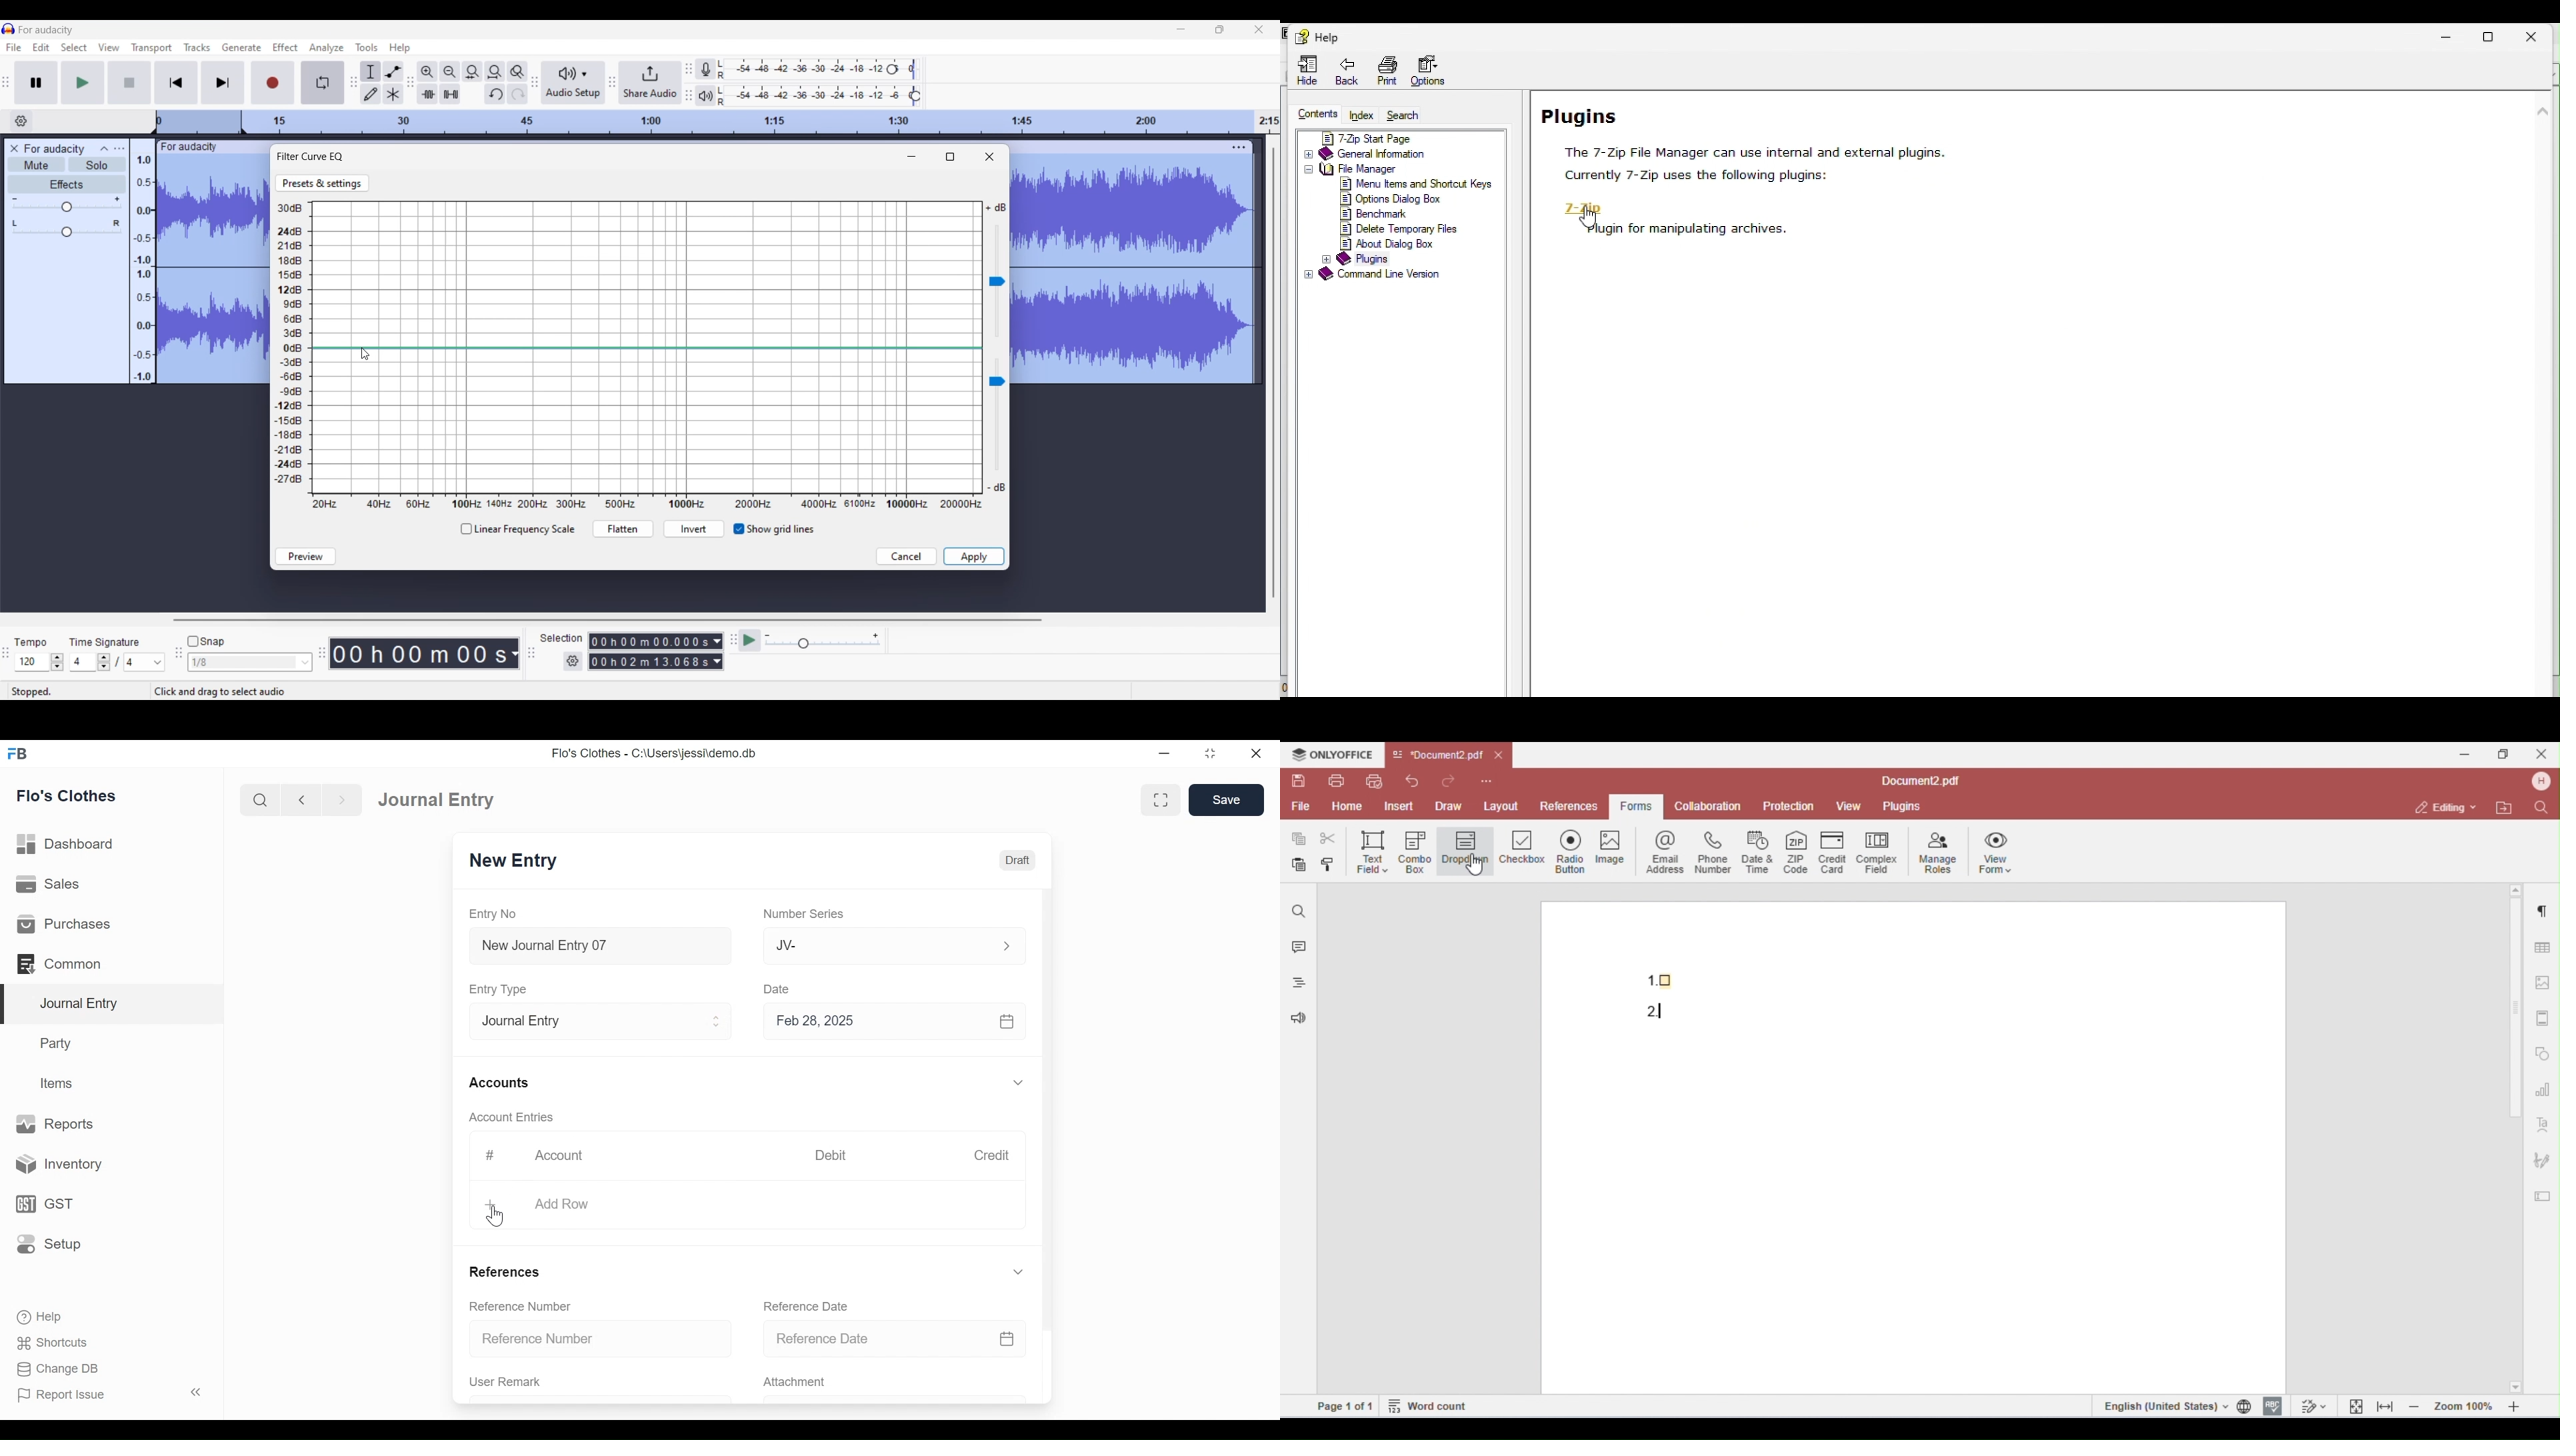 This screenshot has width=2576, height=1456. I want to click on Common, so click(61, 963).